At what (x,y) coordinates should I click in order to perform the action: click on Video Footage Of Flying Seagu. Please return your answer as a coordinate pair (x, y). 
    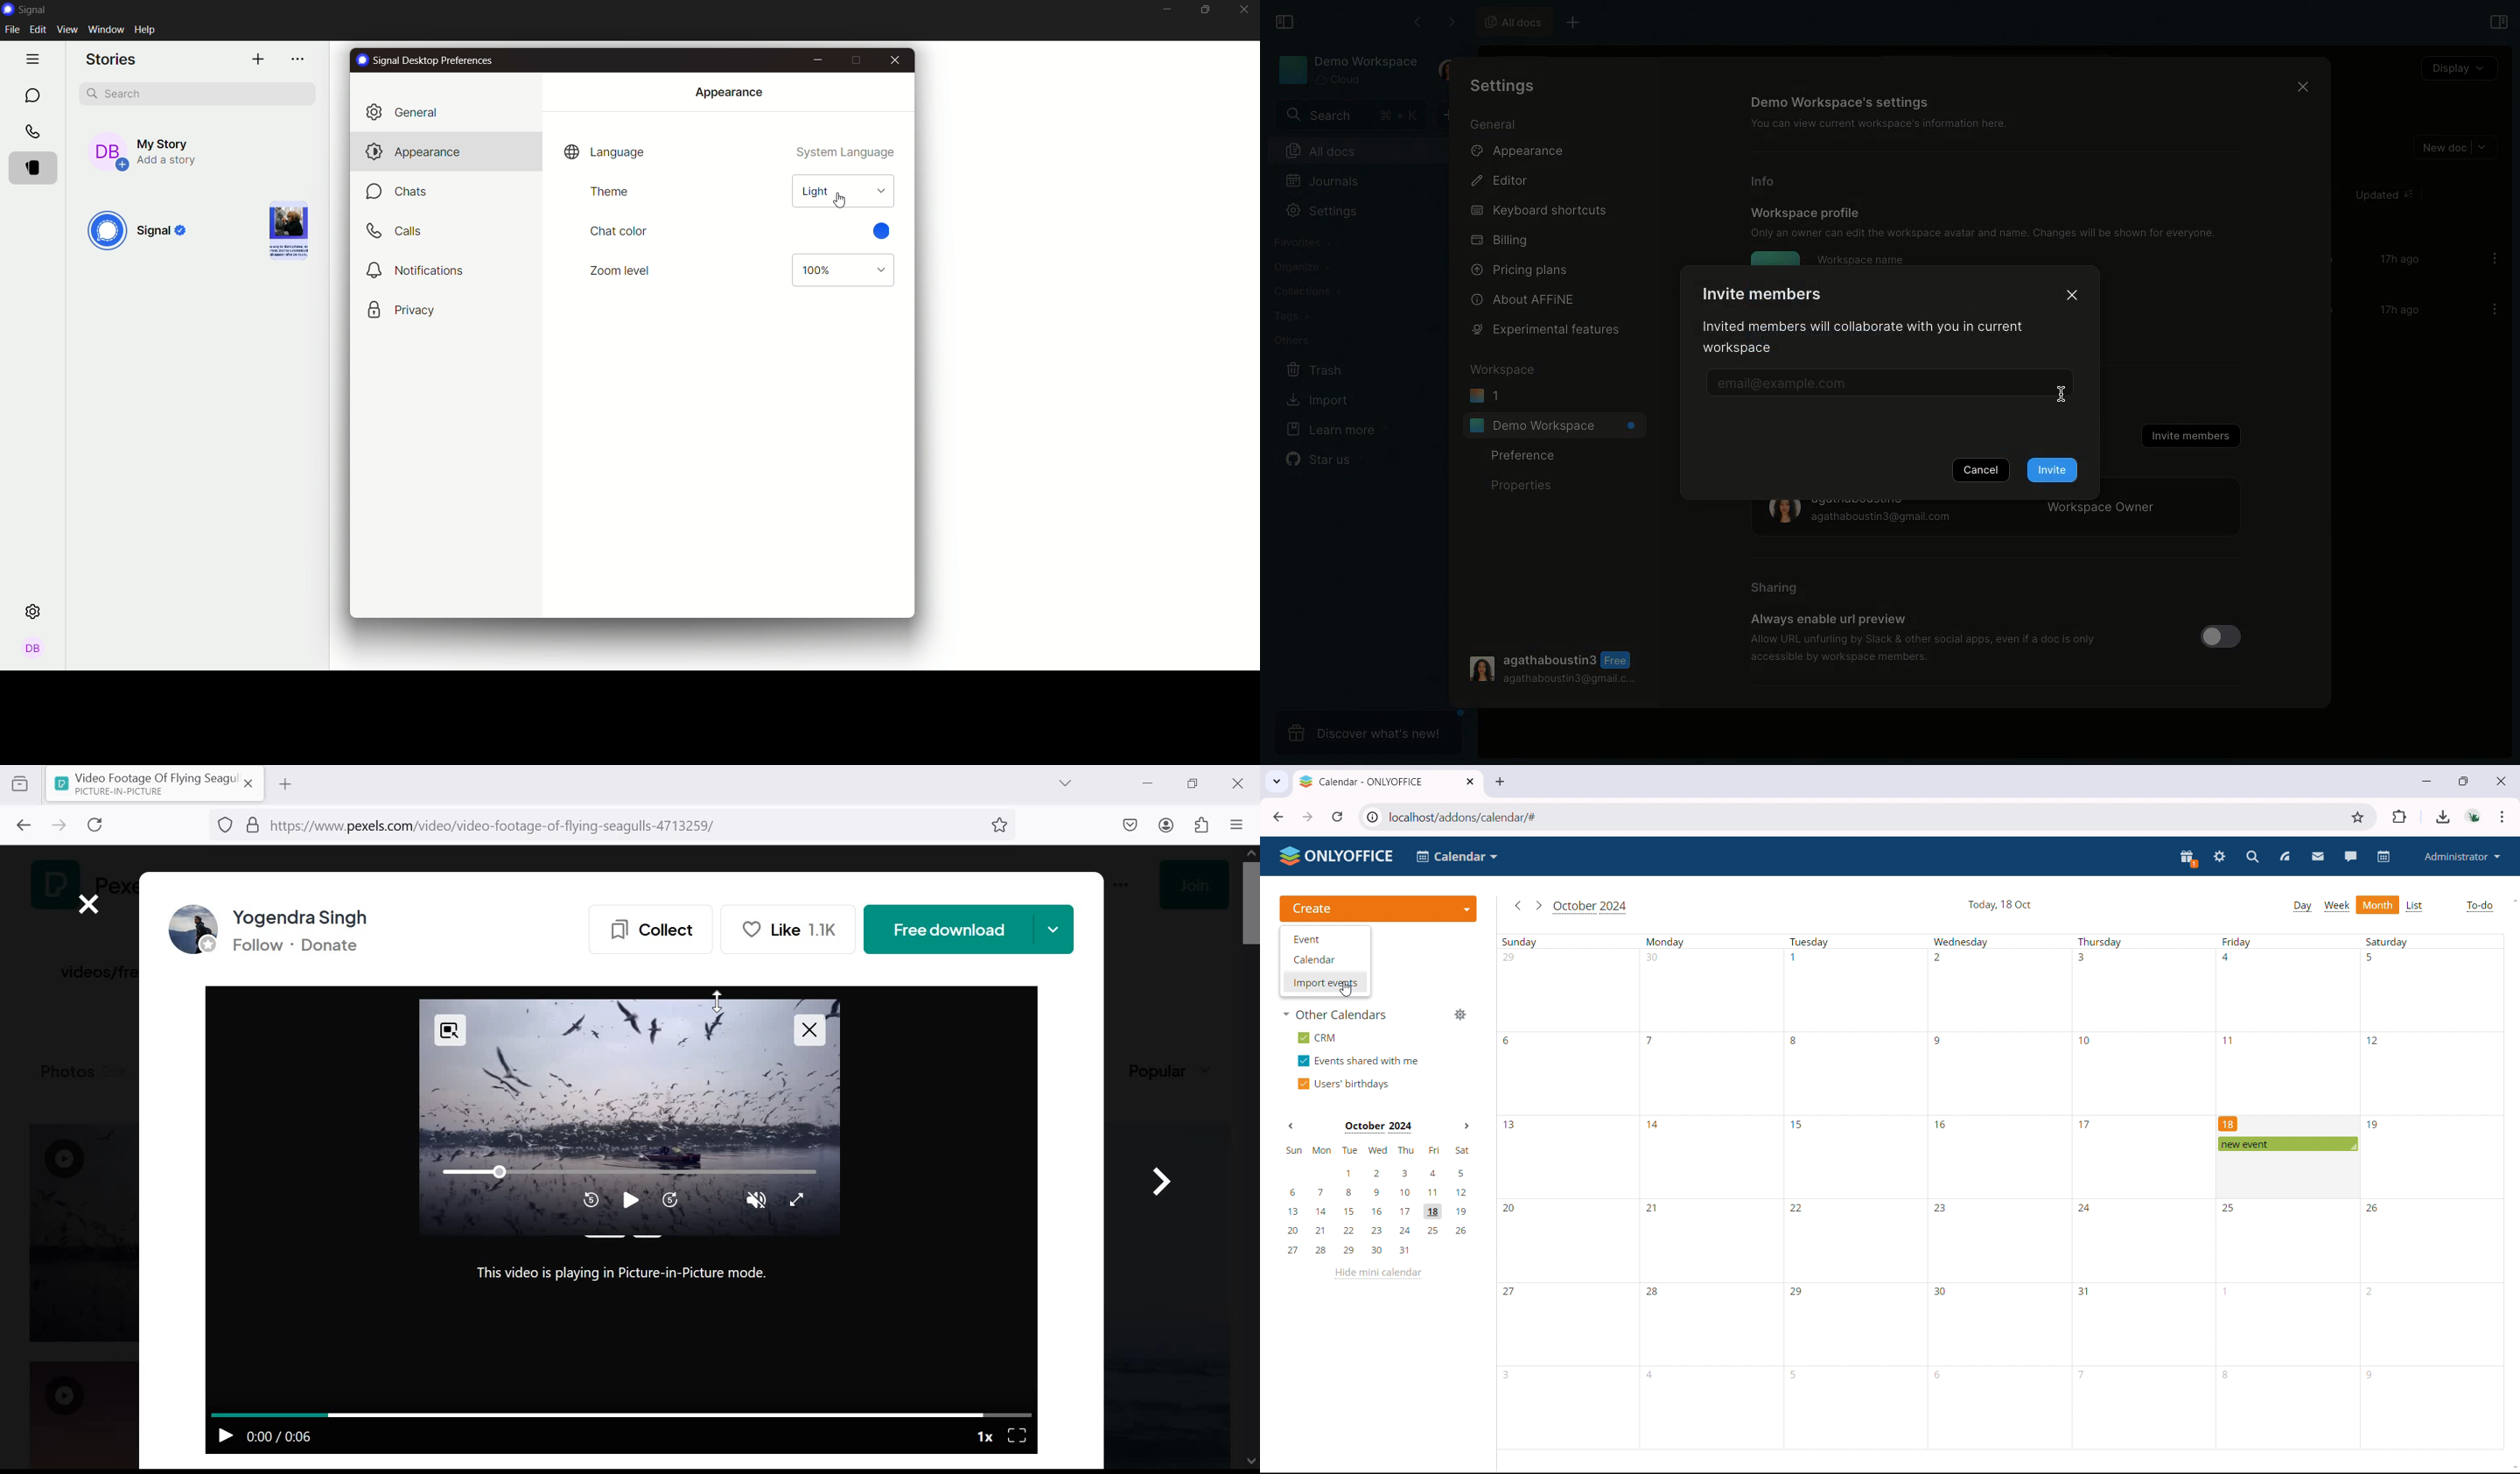
    Looking at the image, I should click on (143, 783).